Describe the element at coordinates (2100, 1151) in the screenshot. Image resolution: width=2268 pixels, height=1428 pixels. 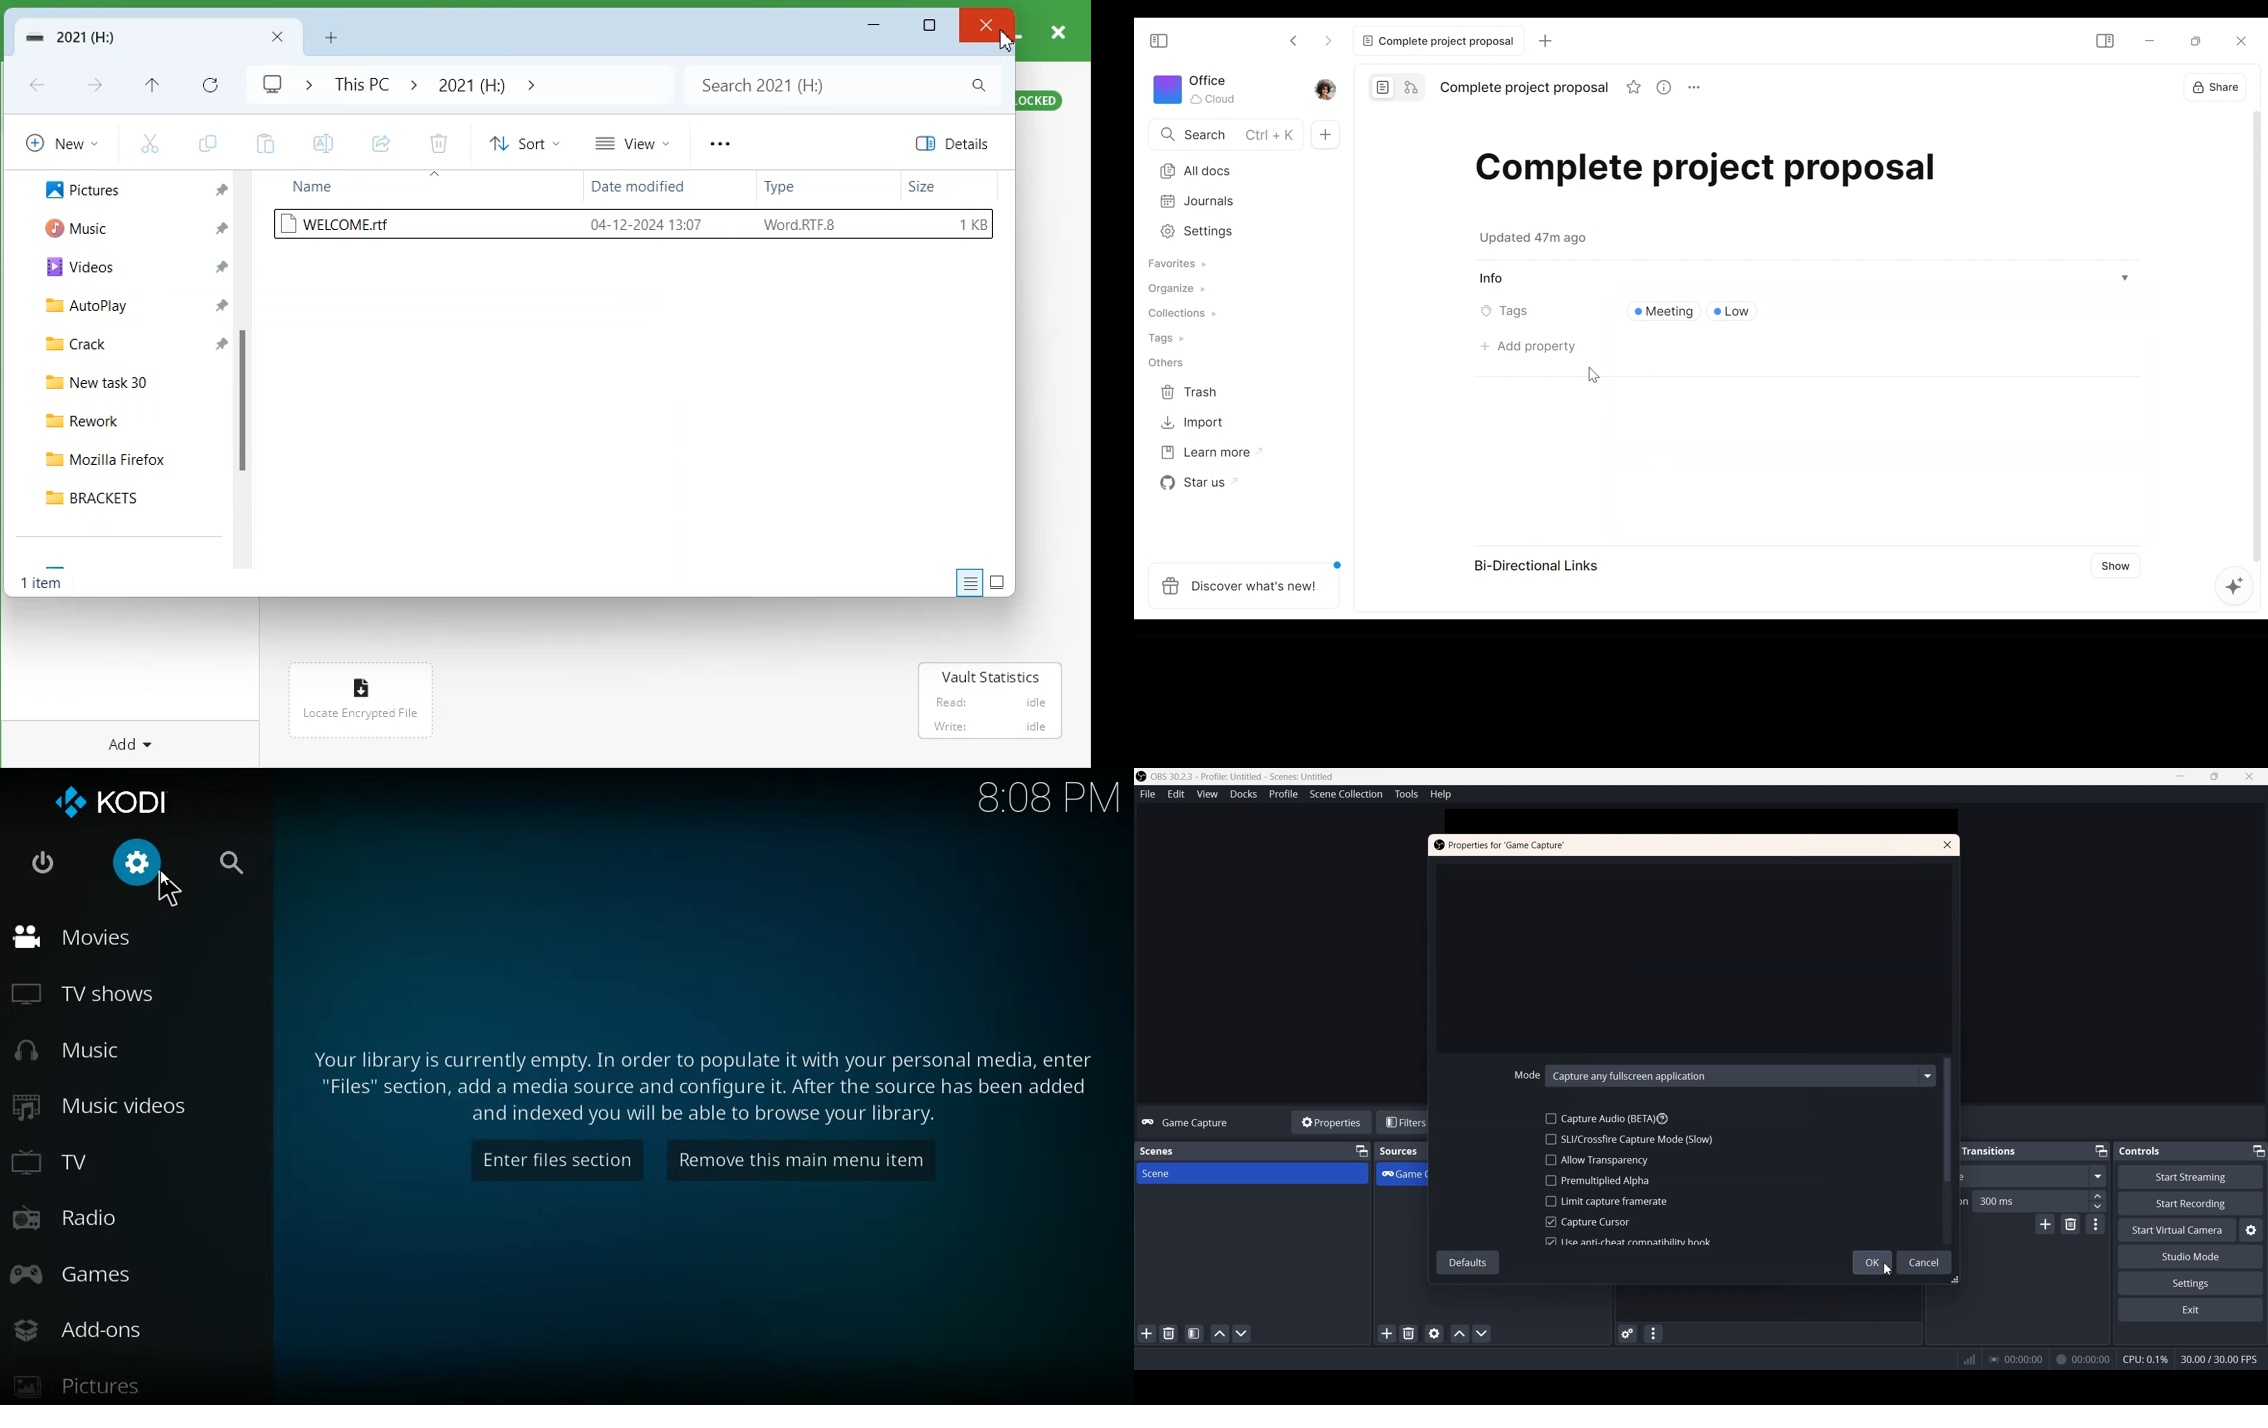
I see `Minimize` at that location.